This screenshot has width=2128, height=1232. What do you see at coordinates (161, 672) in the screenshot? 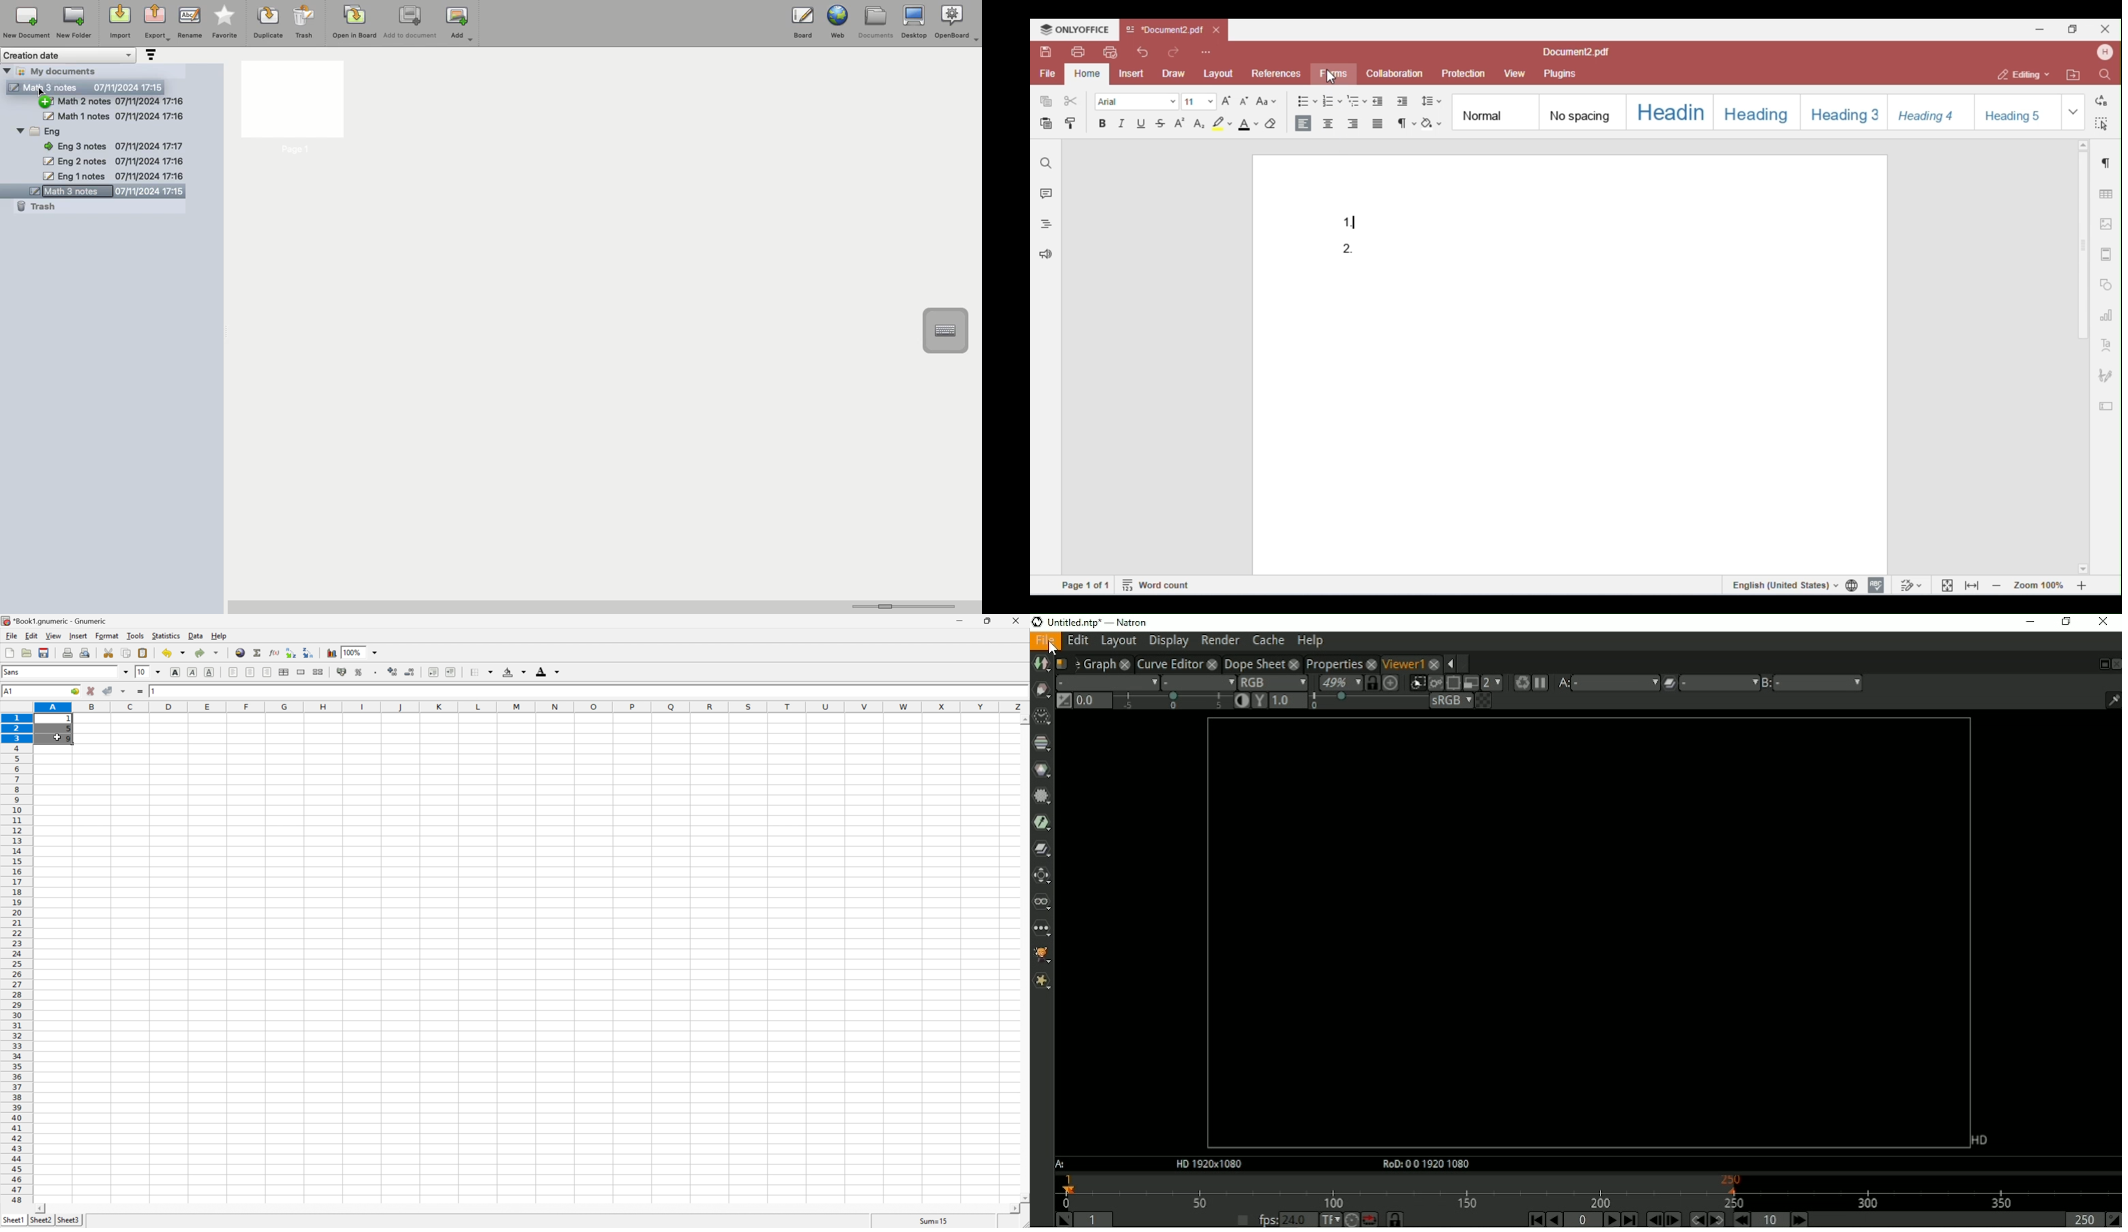
I see `drop down` at bounding box center [161, 672].